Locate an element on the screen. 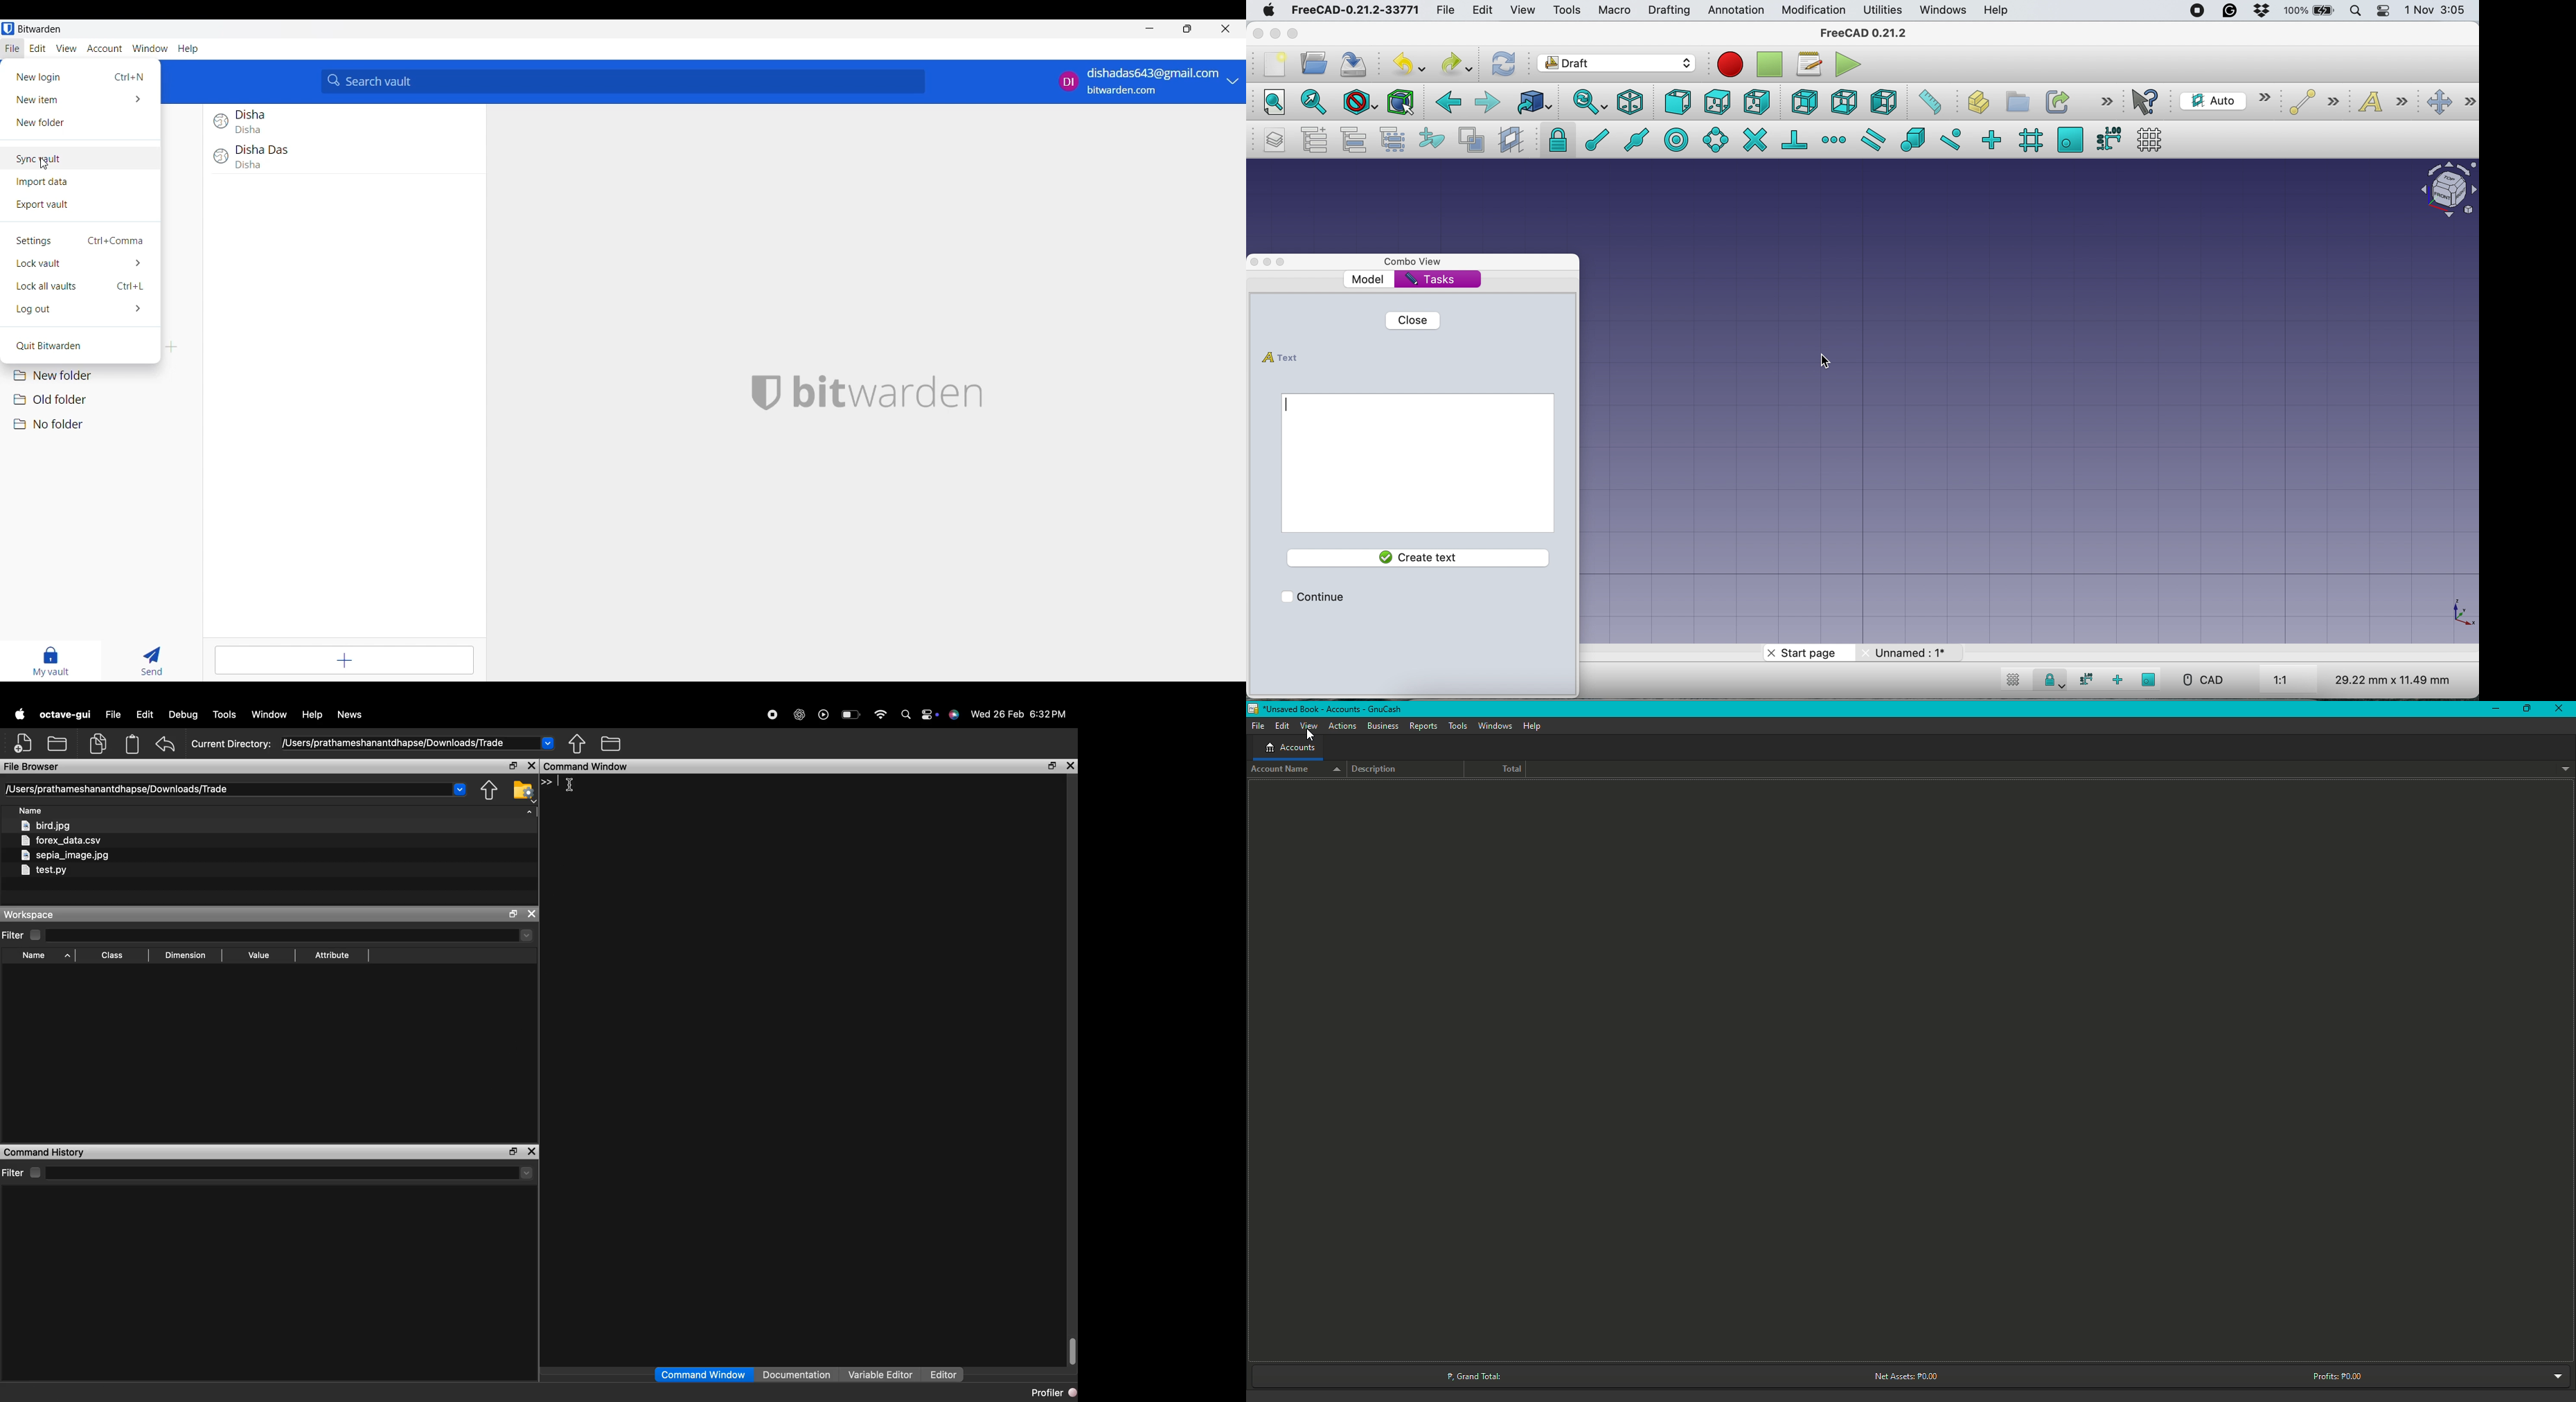 The width and height of the screenshot is (2576, 1428). create part is located at coordinates (2013, 102).